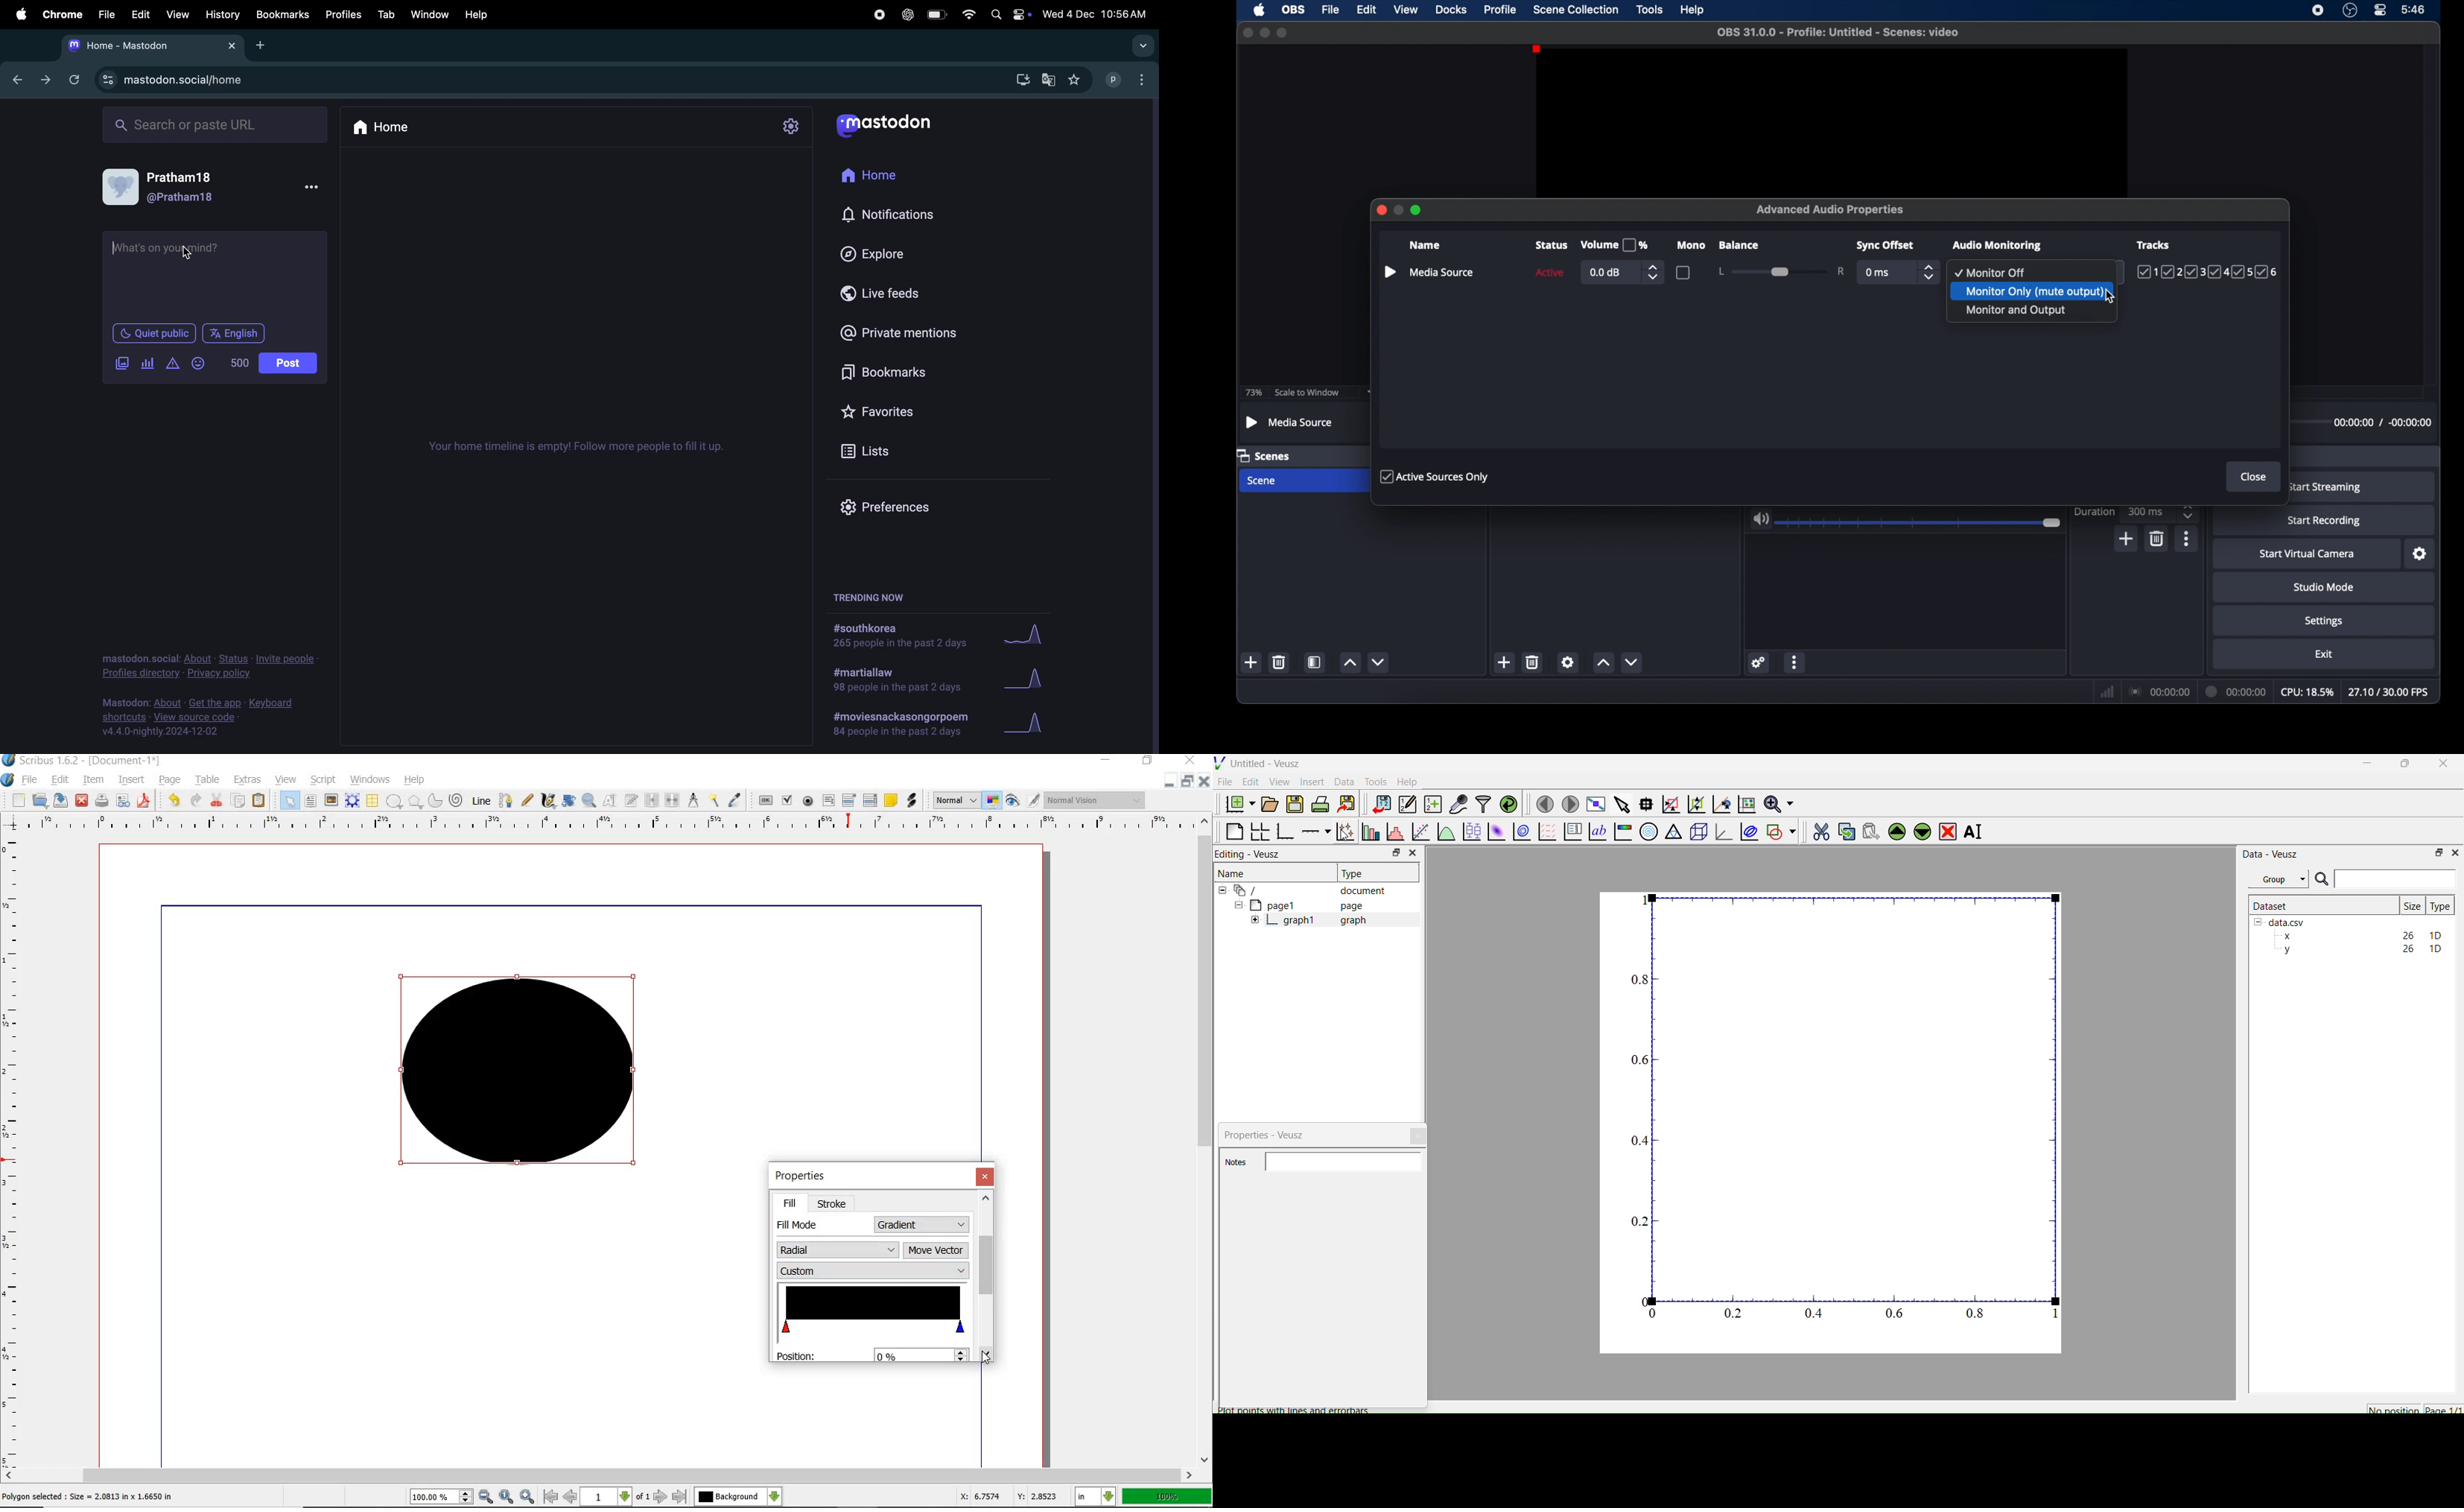 The image size is (2464, 1512). Describe the element at coordinates (1837, 31) in the screenshot. I see `filename` at that location.